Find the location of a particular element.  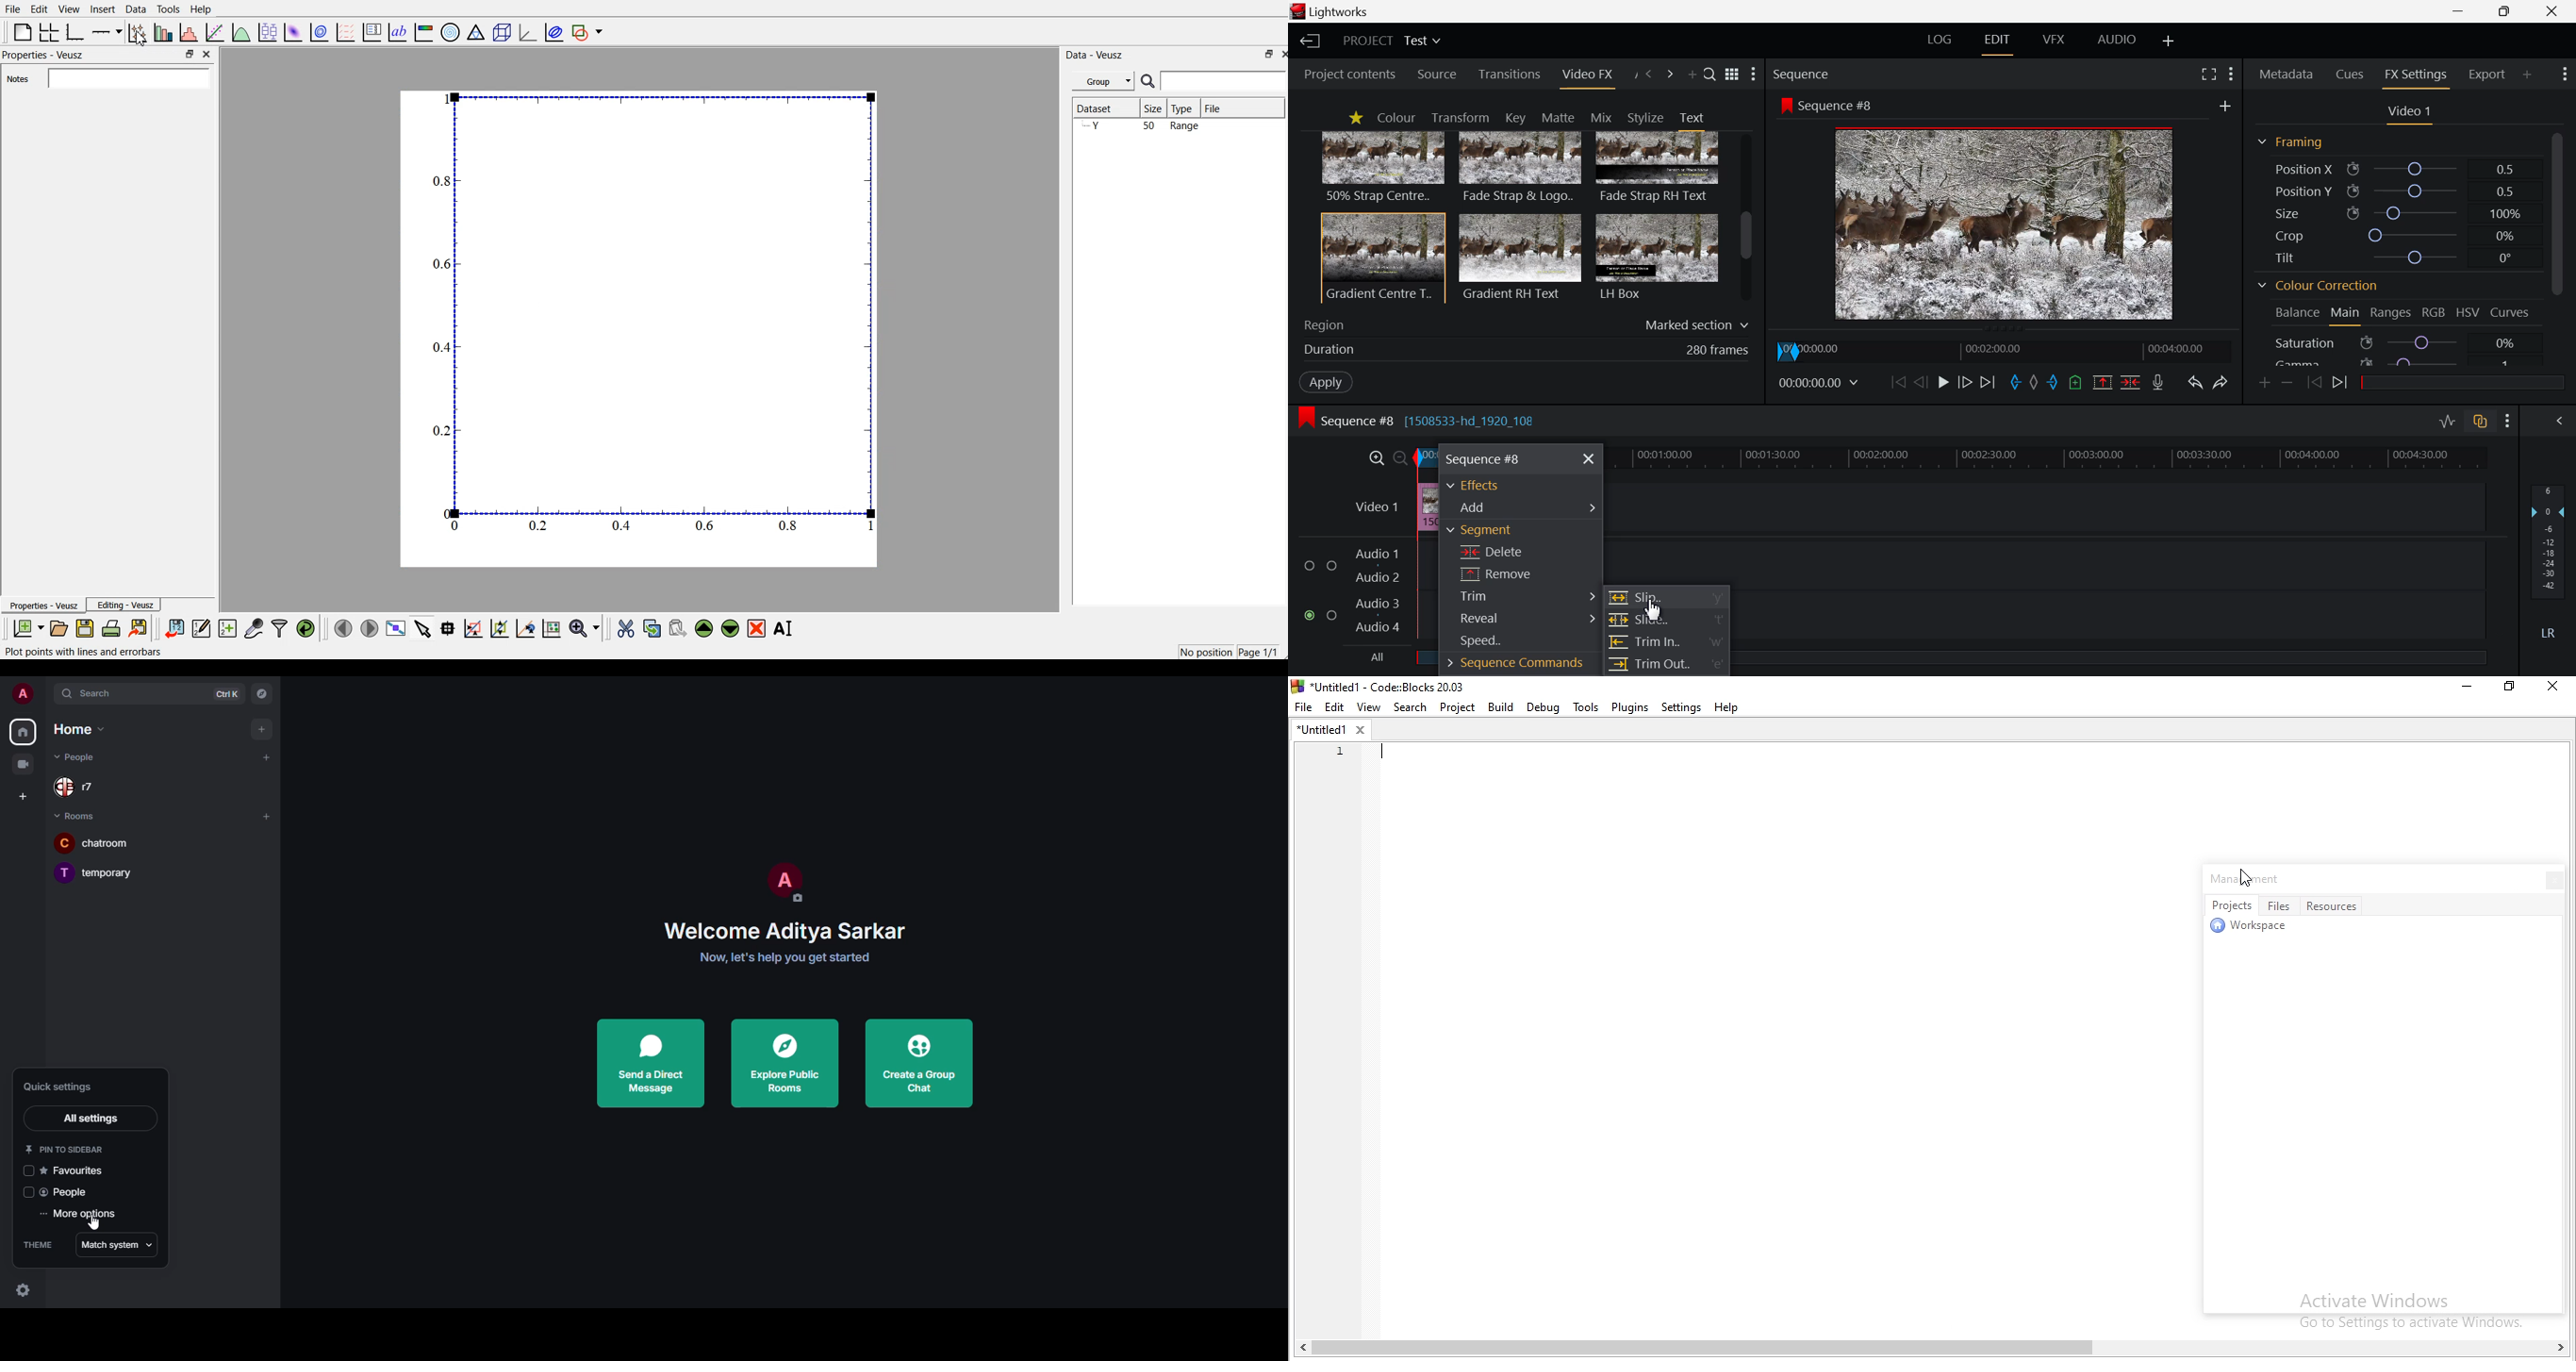

room is located at coordinates (105, 872).